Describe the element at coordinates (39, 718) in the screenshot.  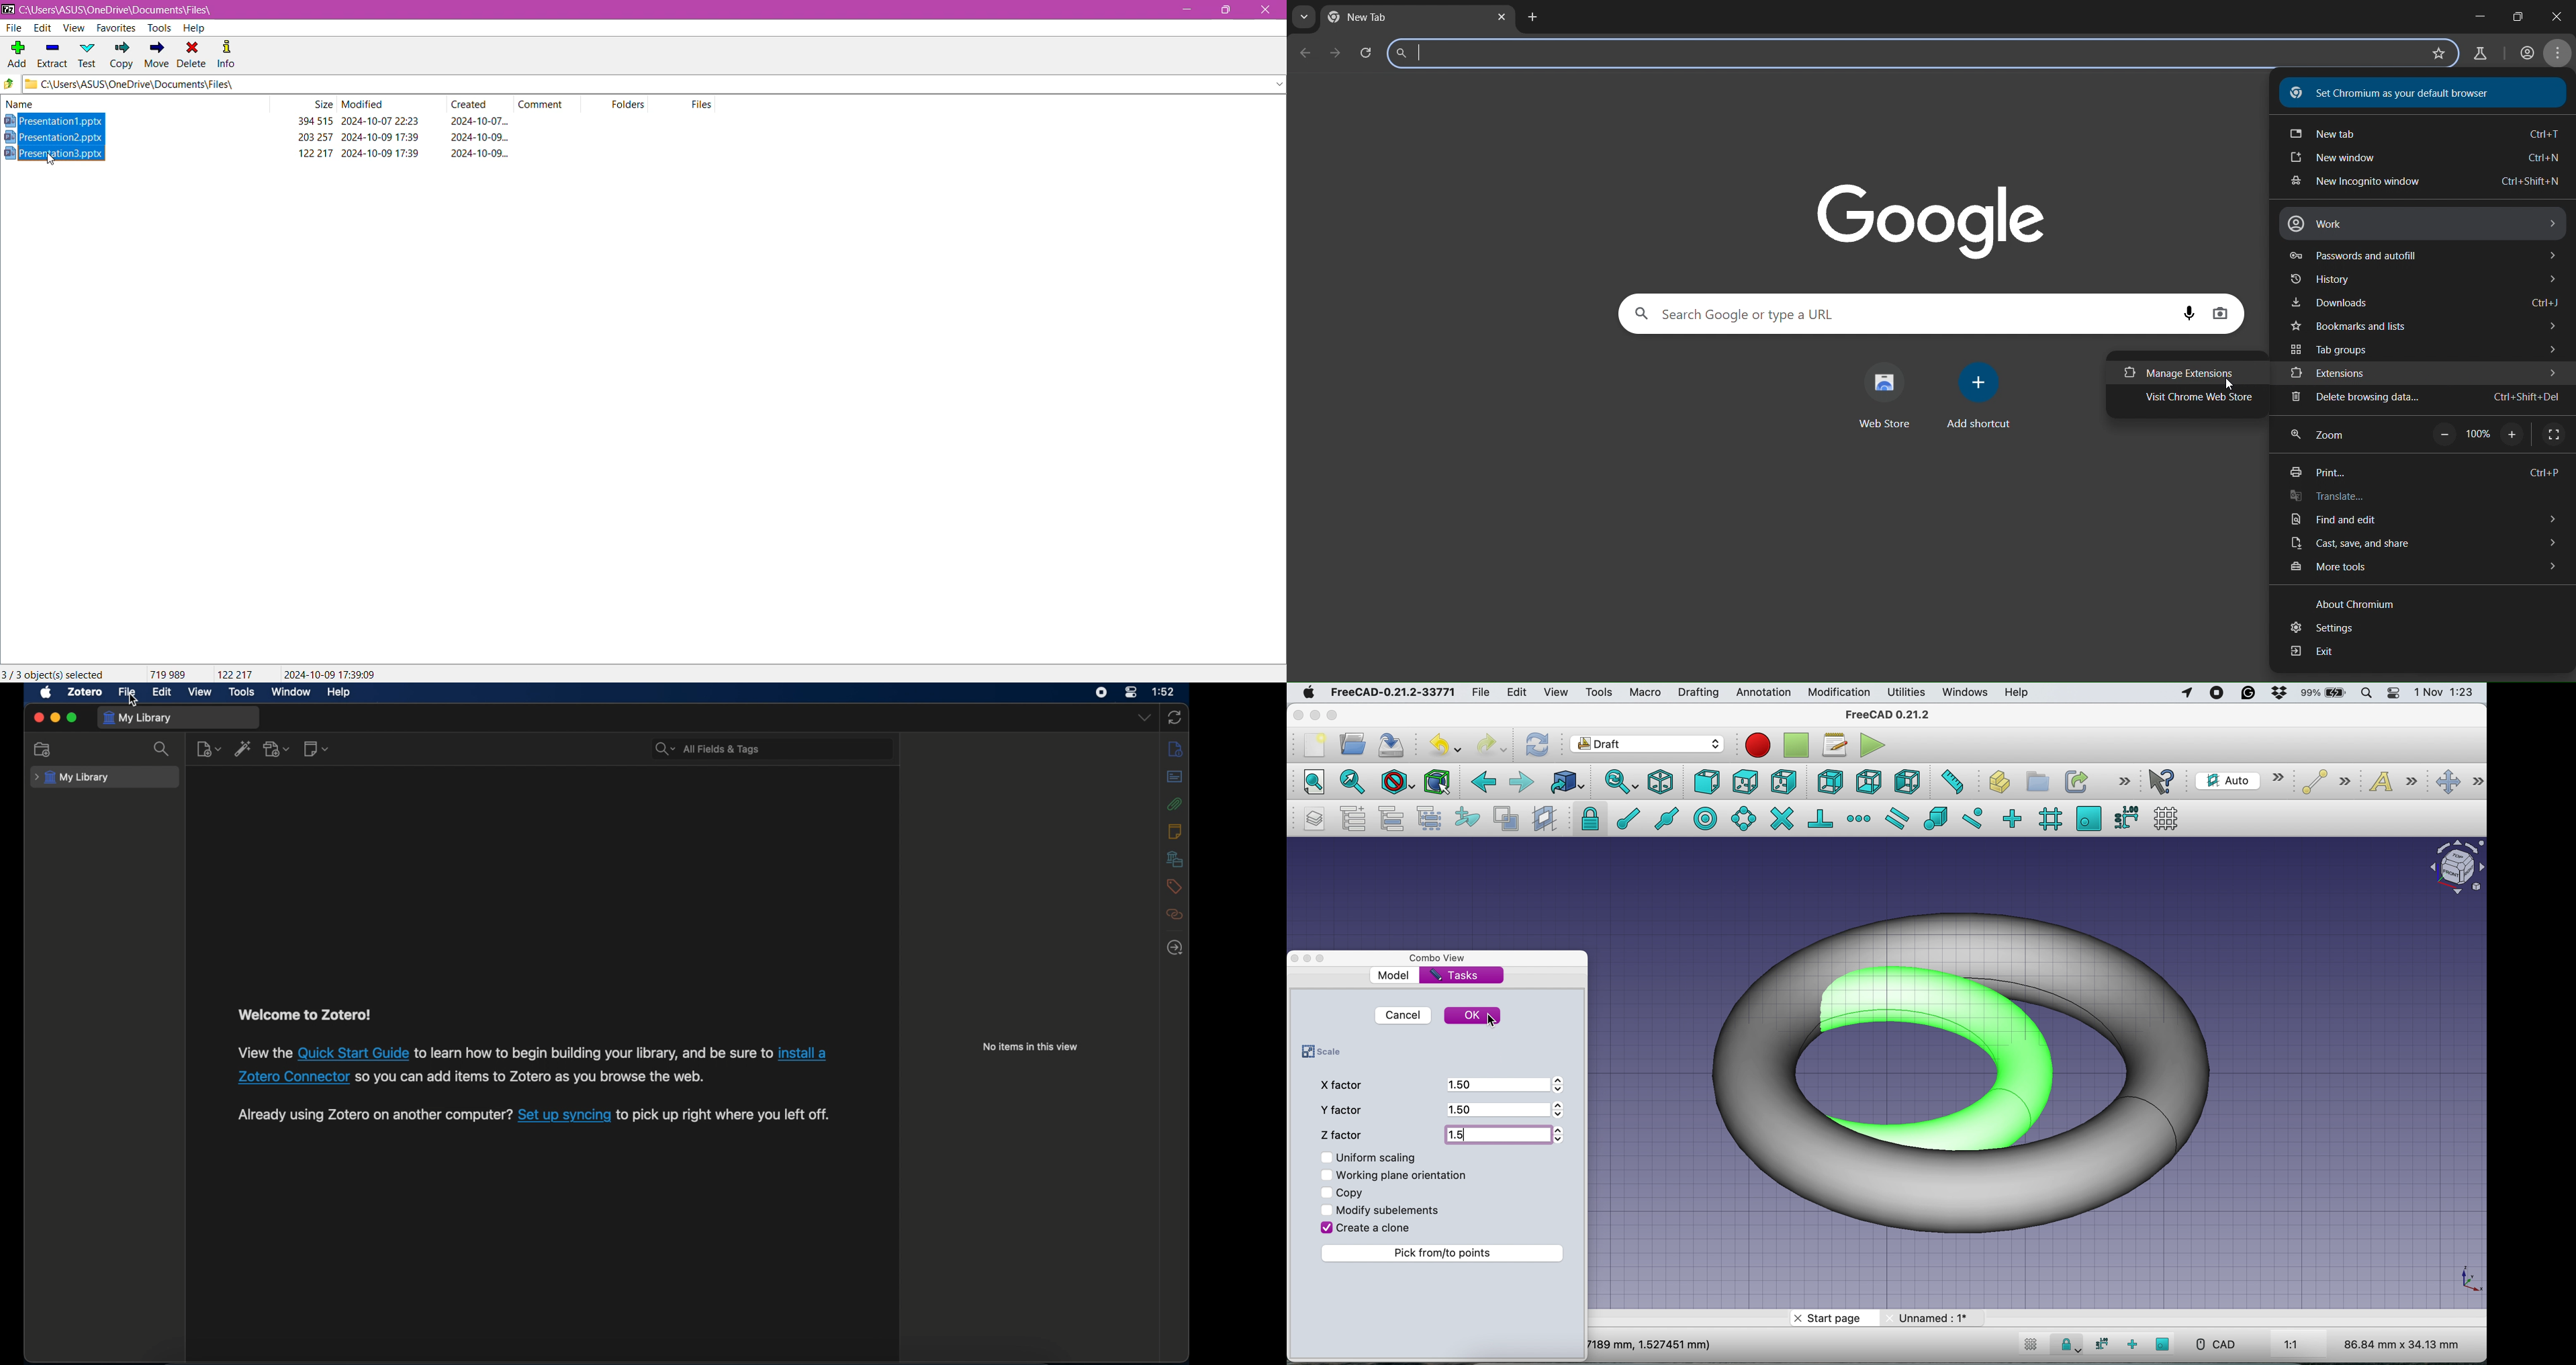
I see `close` at that location.